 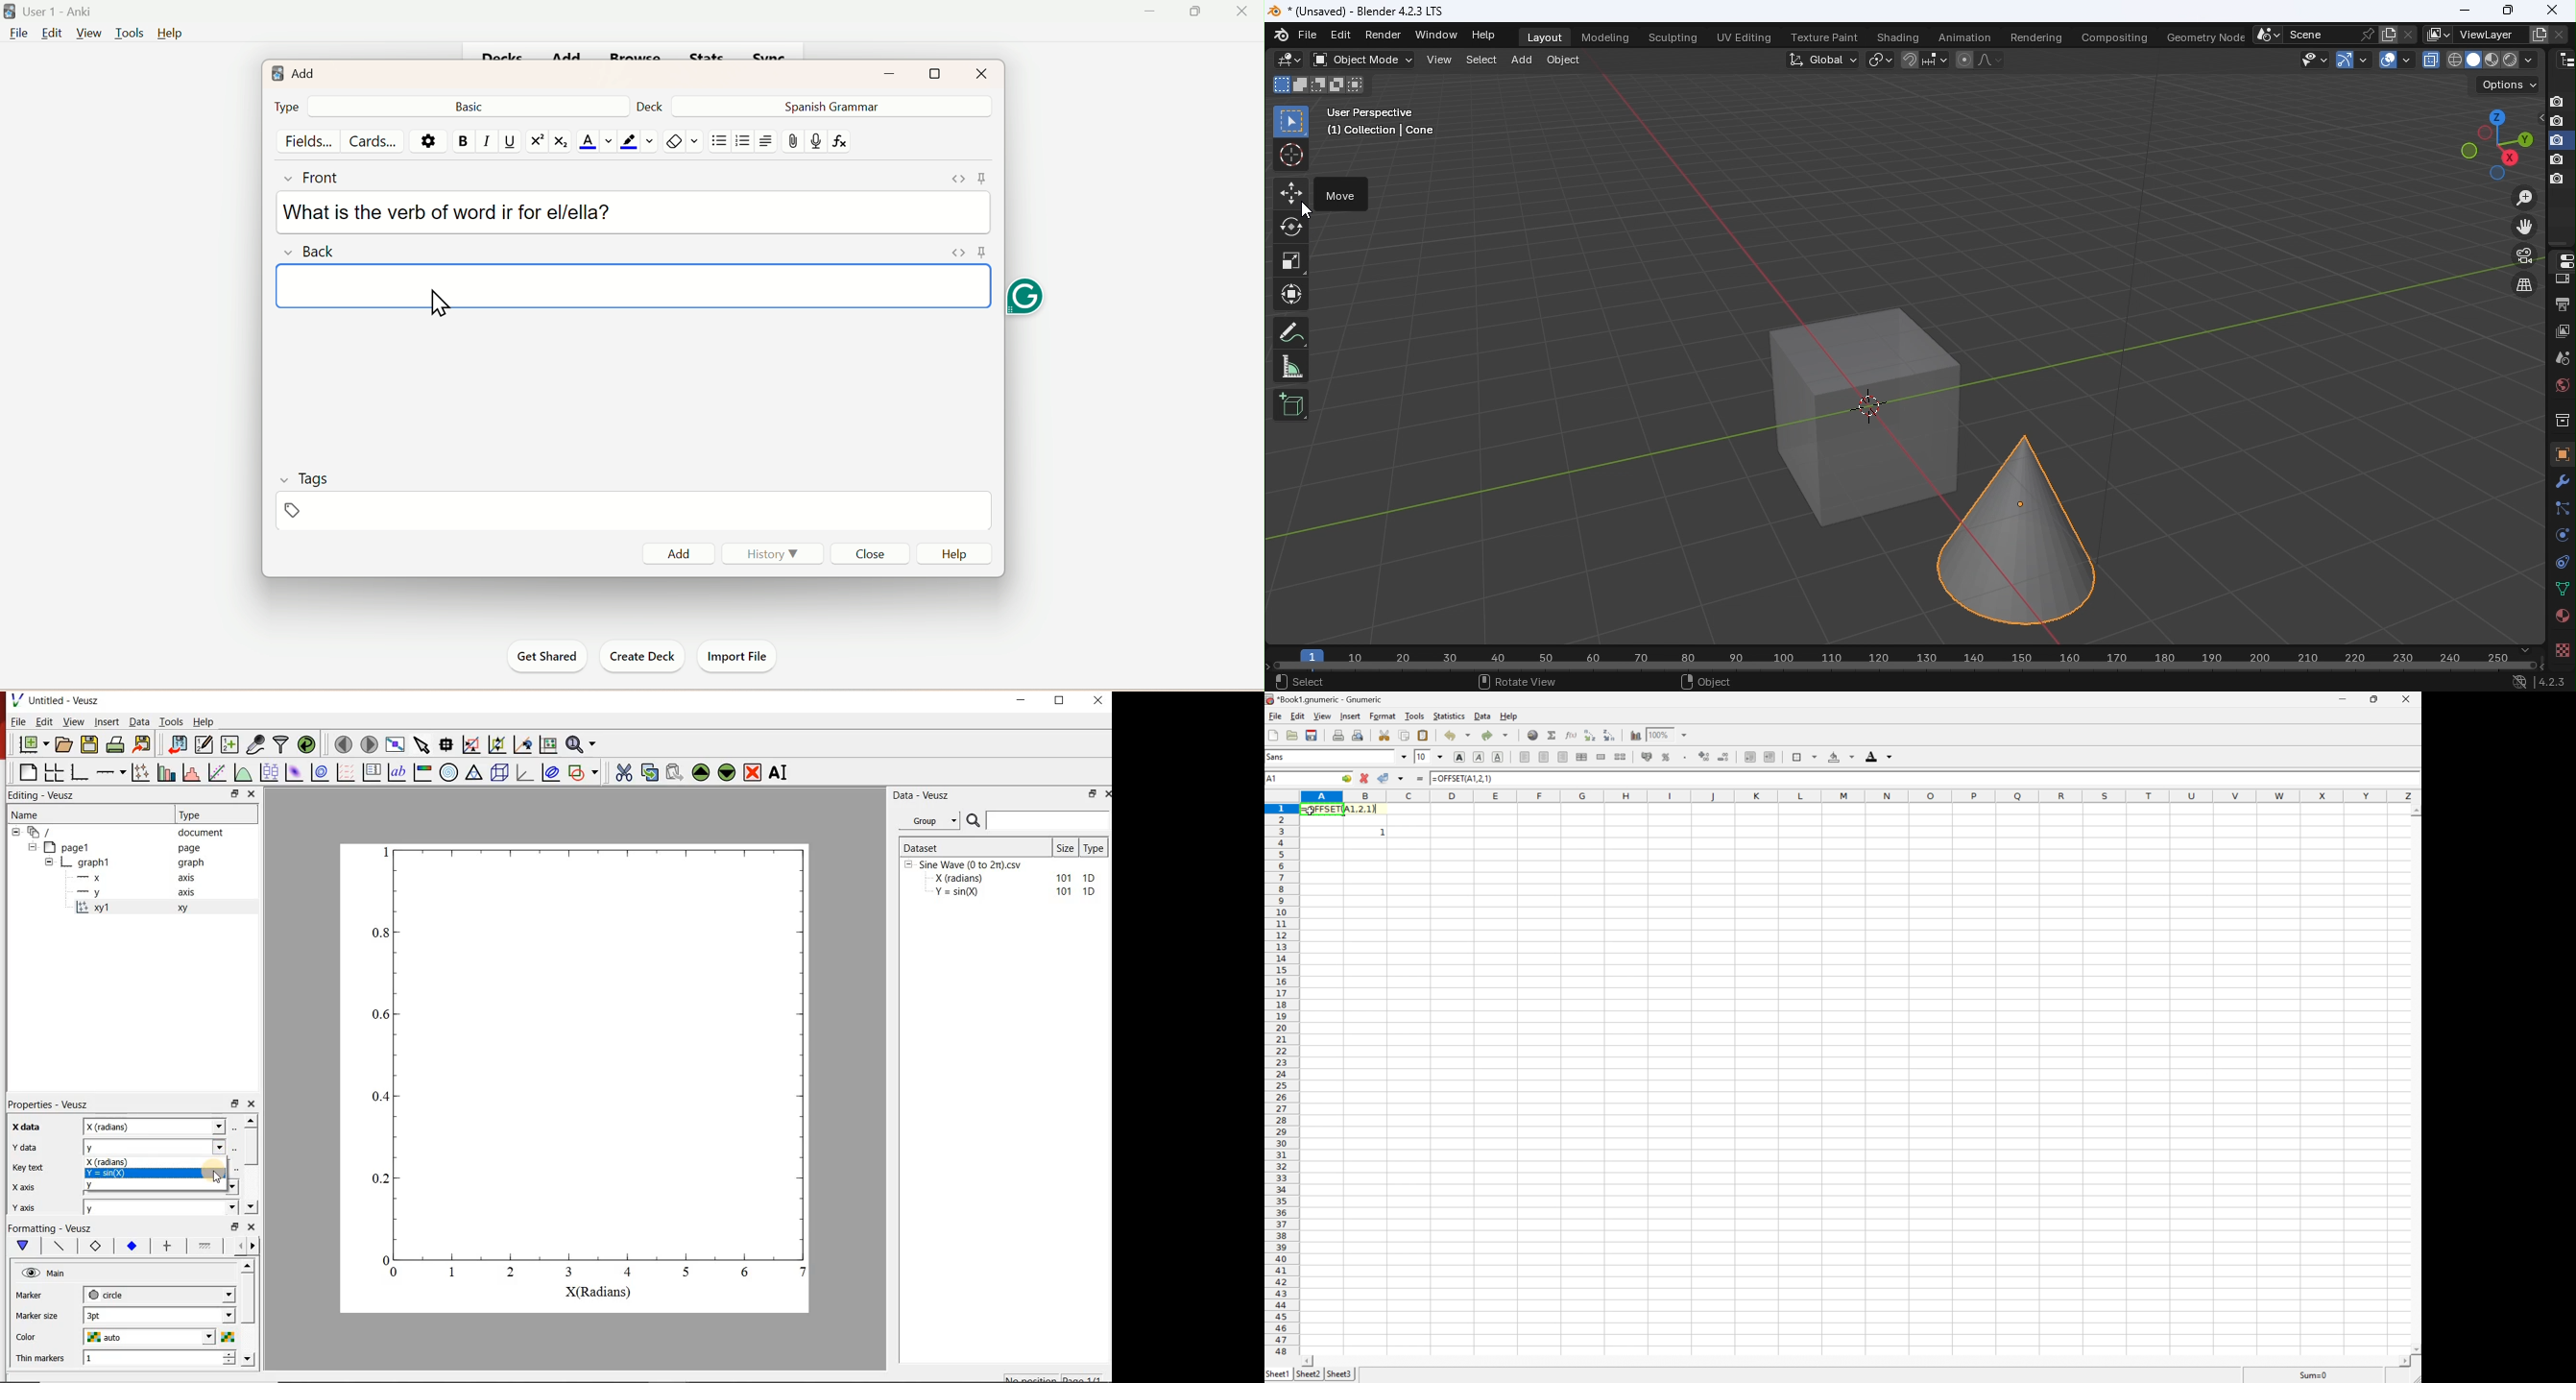 I want to click on Settings, so click(x=426, y=141).